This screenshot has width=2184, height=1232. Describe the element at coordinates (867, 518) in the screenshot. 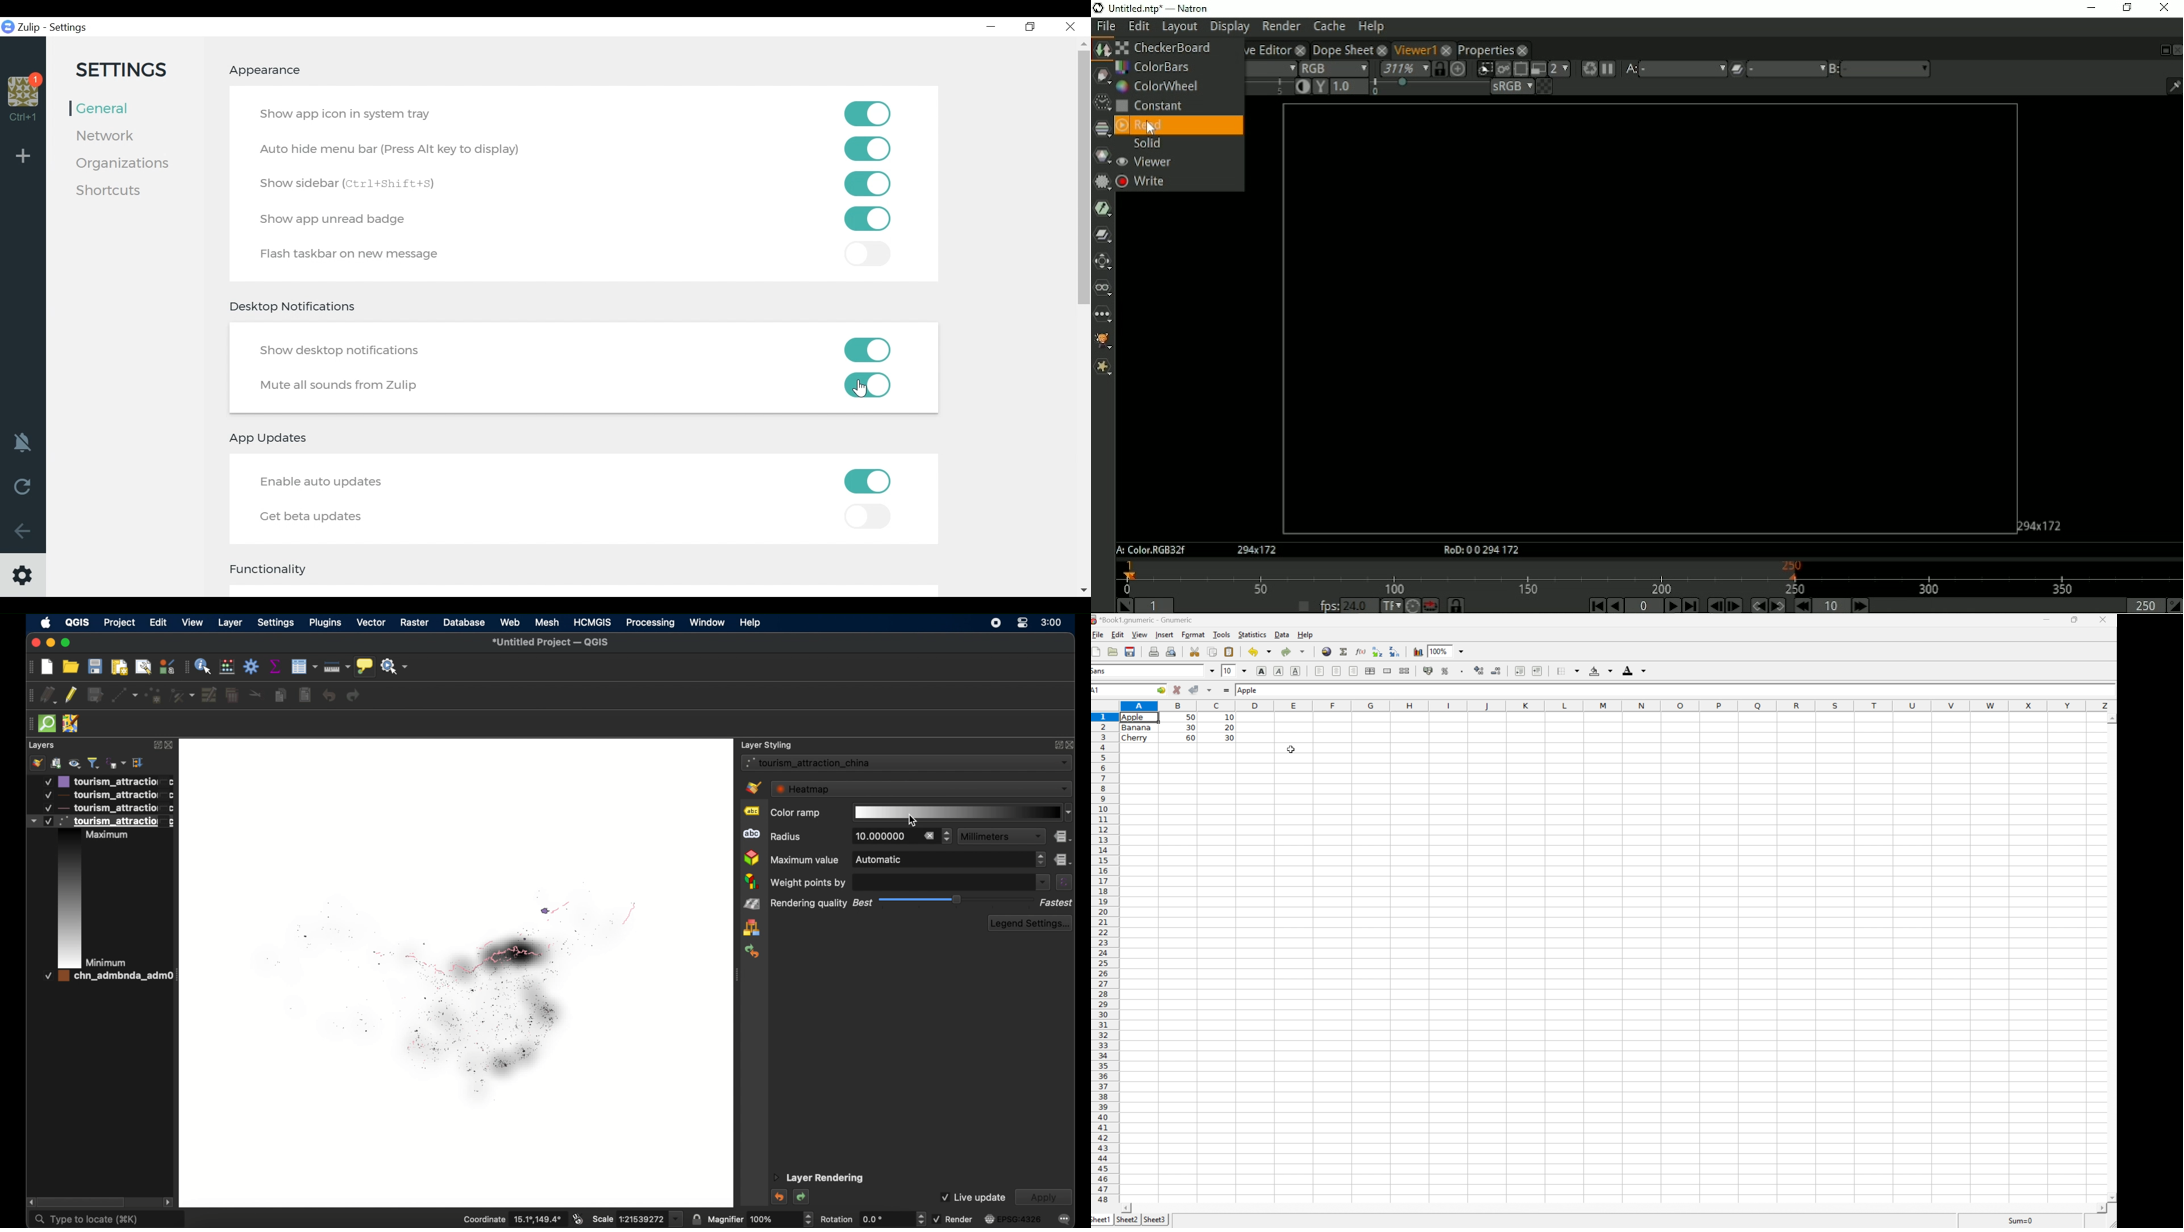

I see `Toggle on/off Get Beta Updates ` at that location.